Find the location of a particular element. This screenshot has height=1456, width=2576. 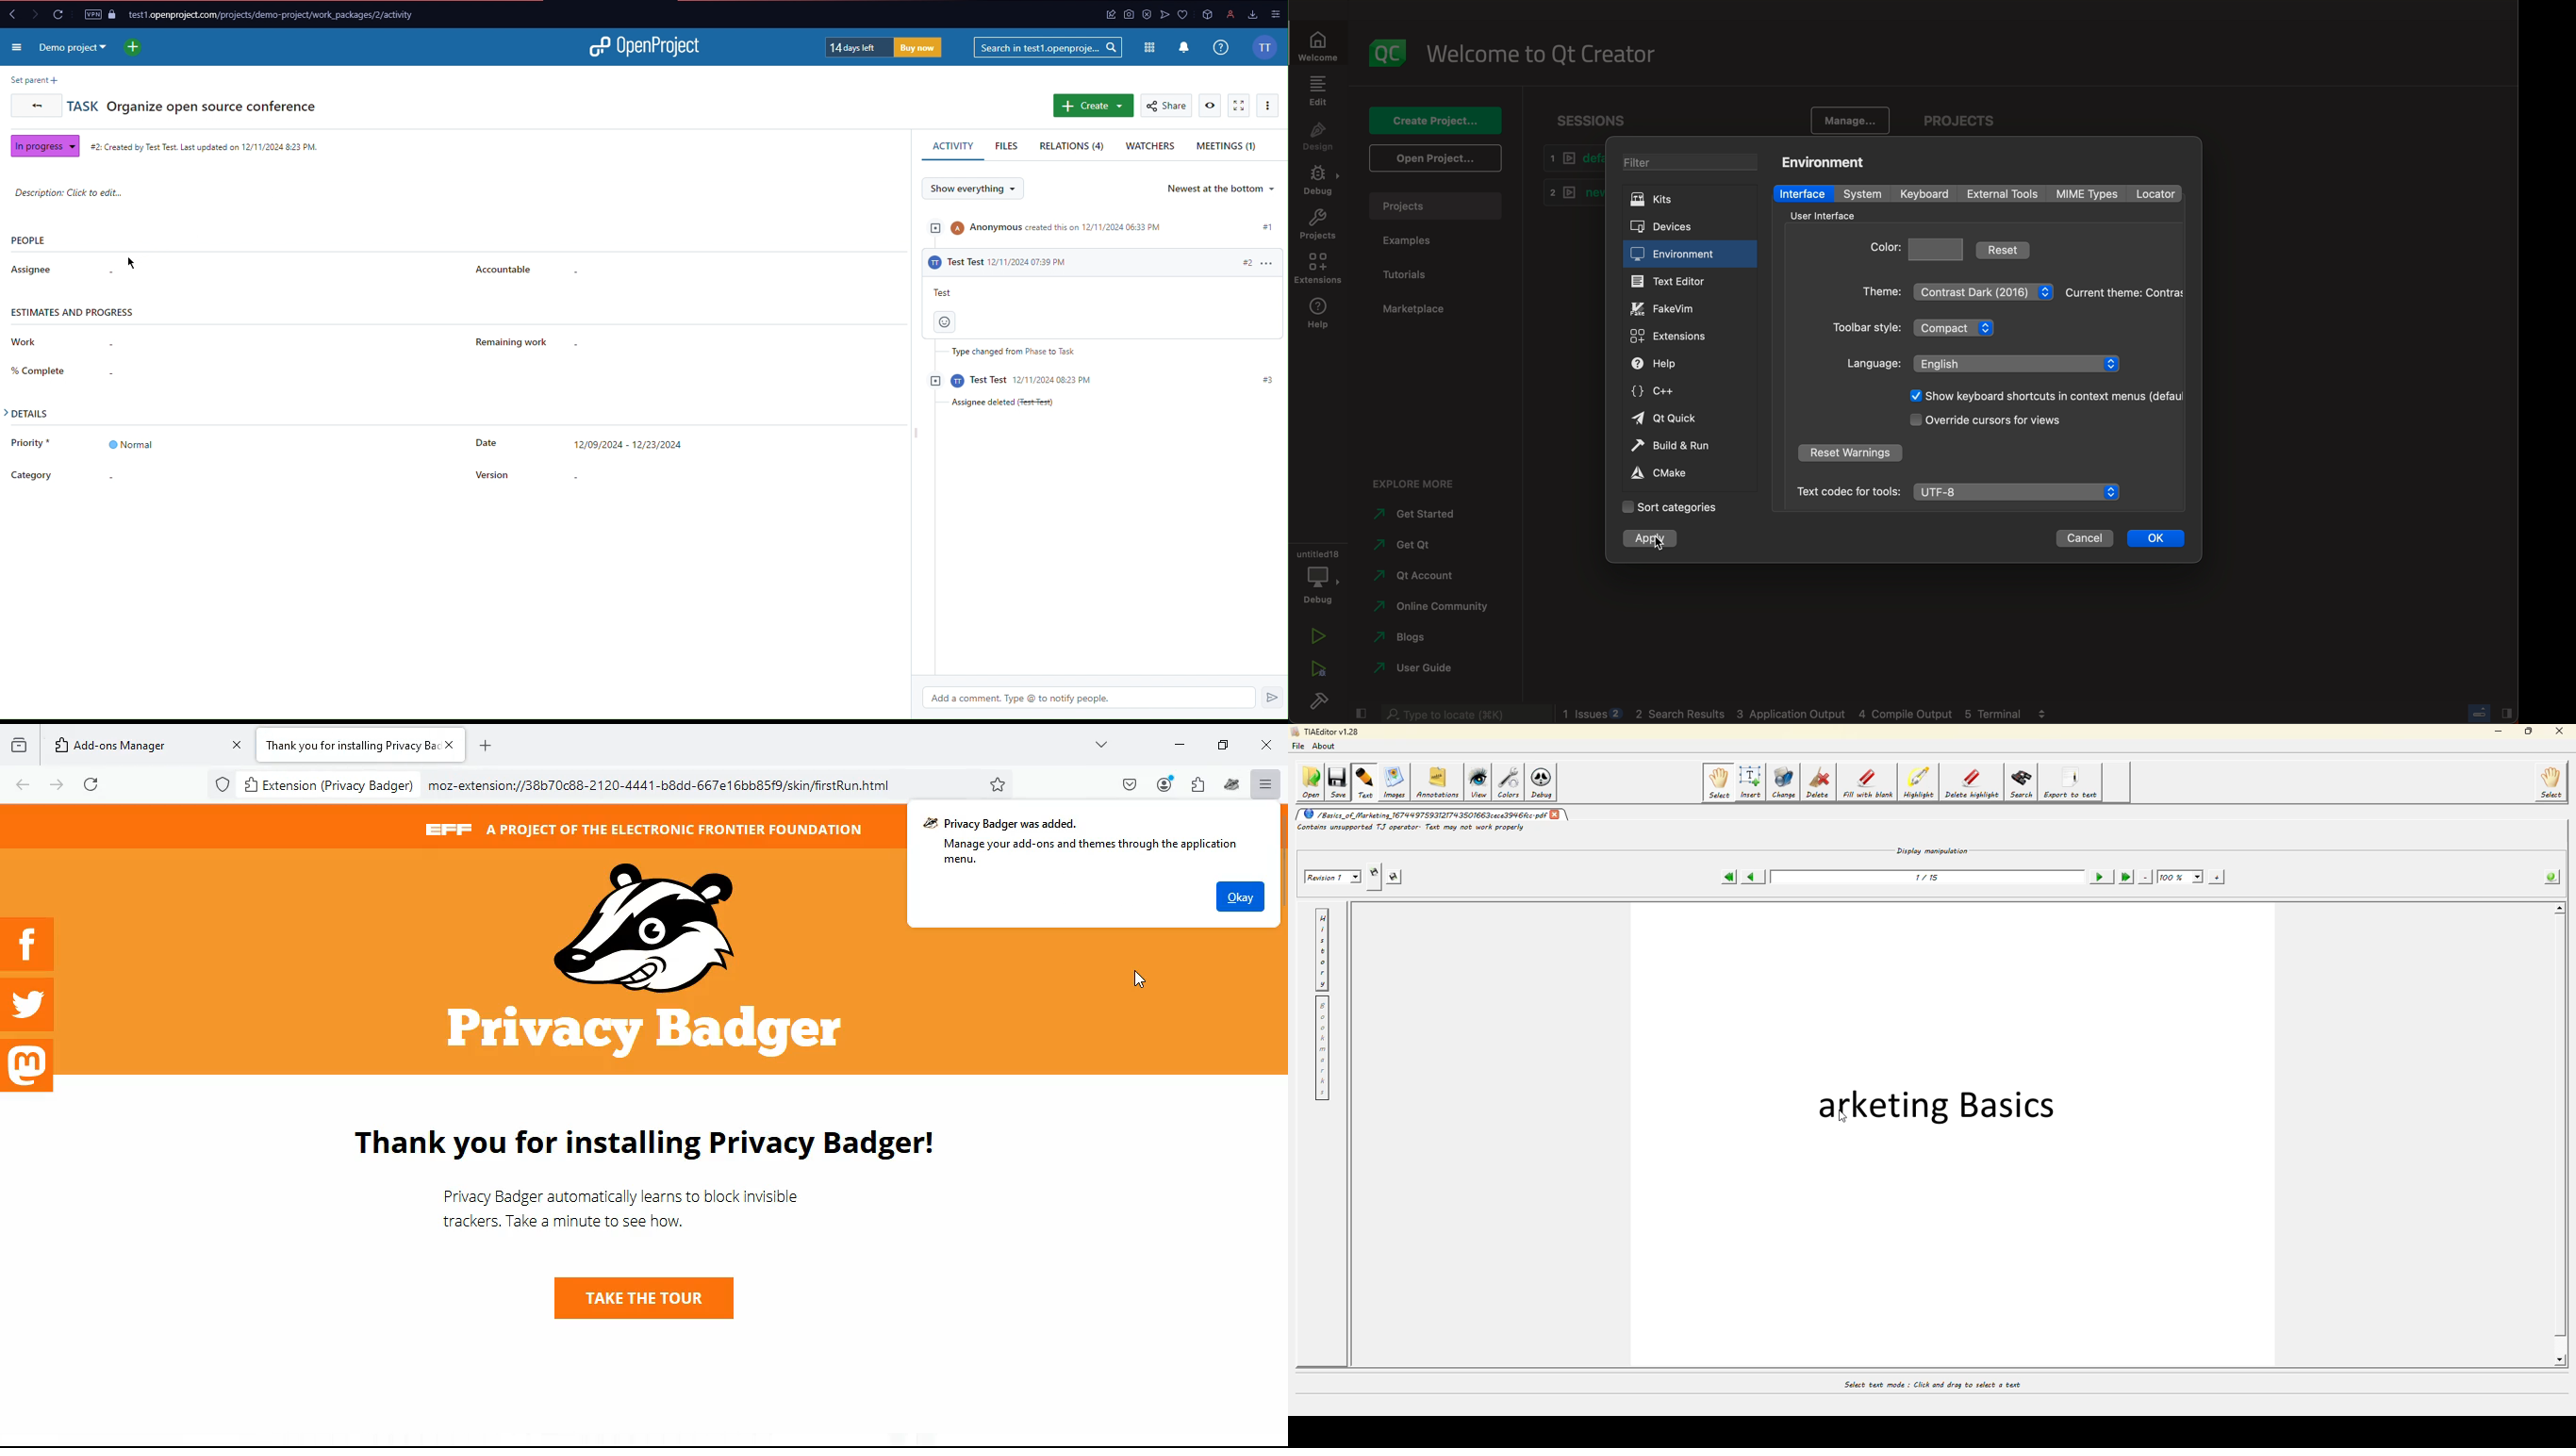

Thank you for installing Privacy Ba is located at coordinates (348, 743).